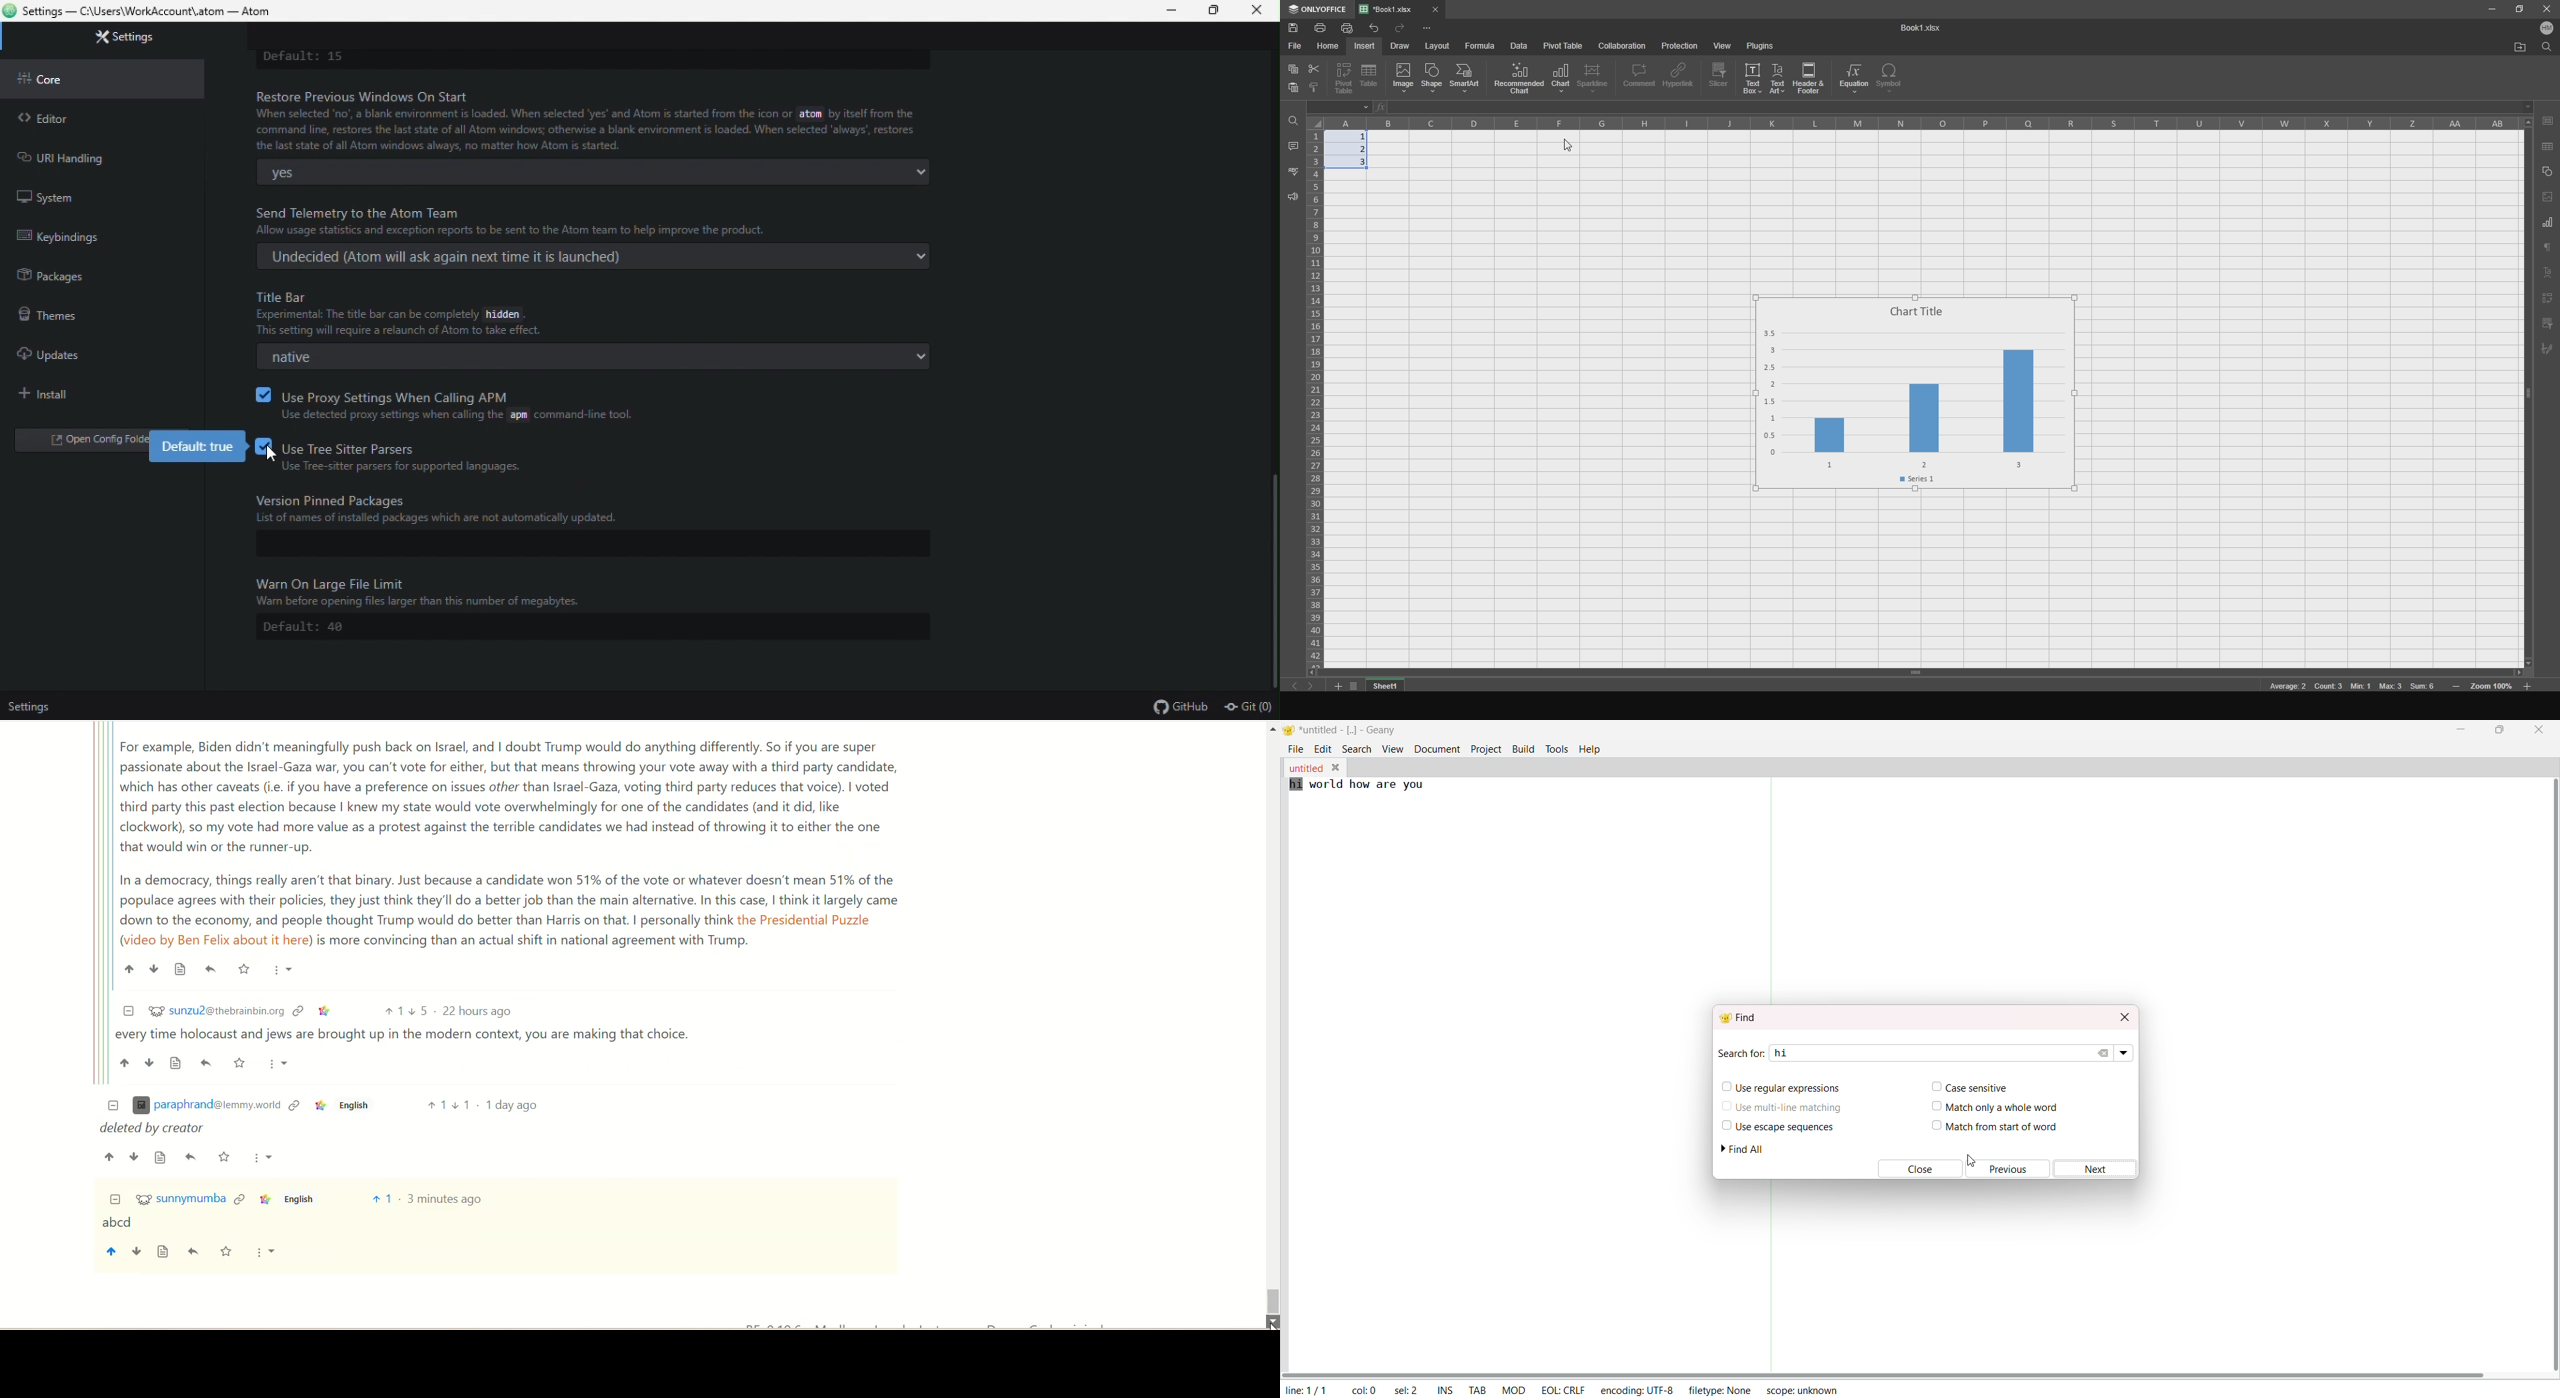  I want to click on file tab, so click(1415, 8).